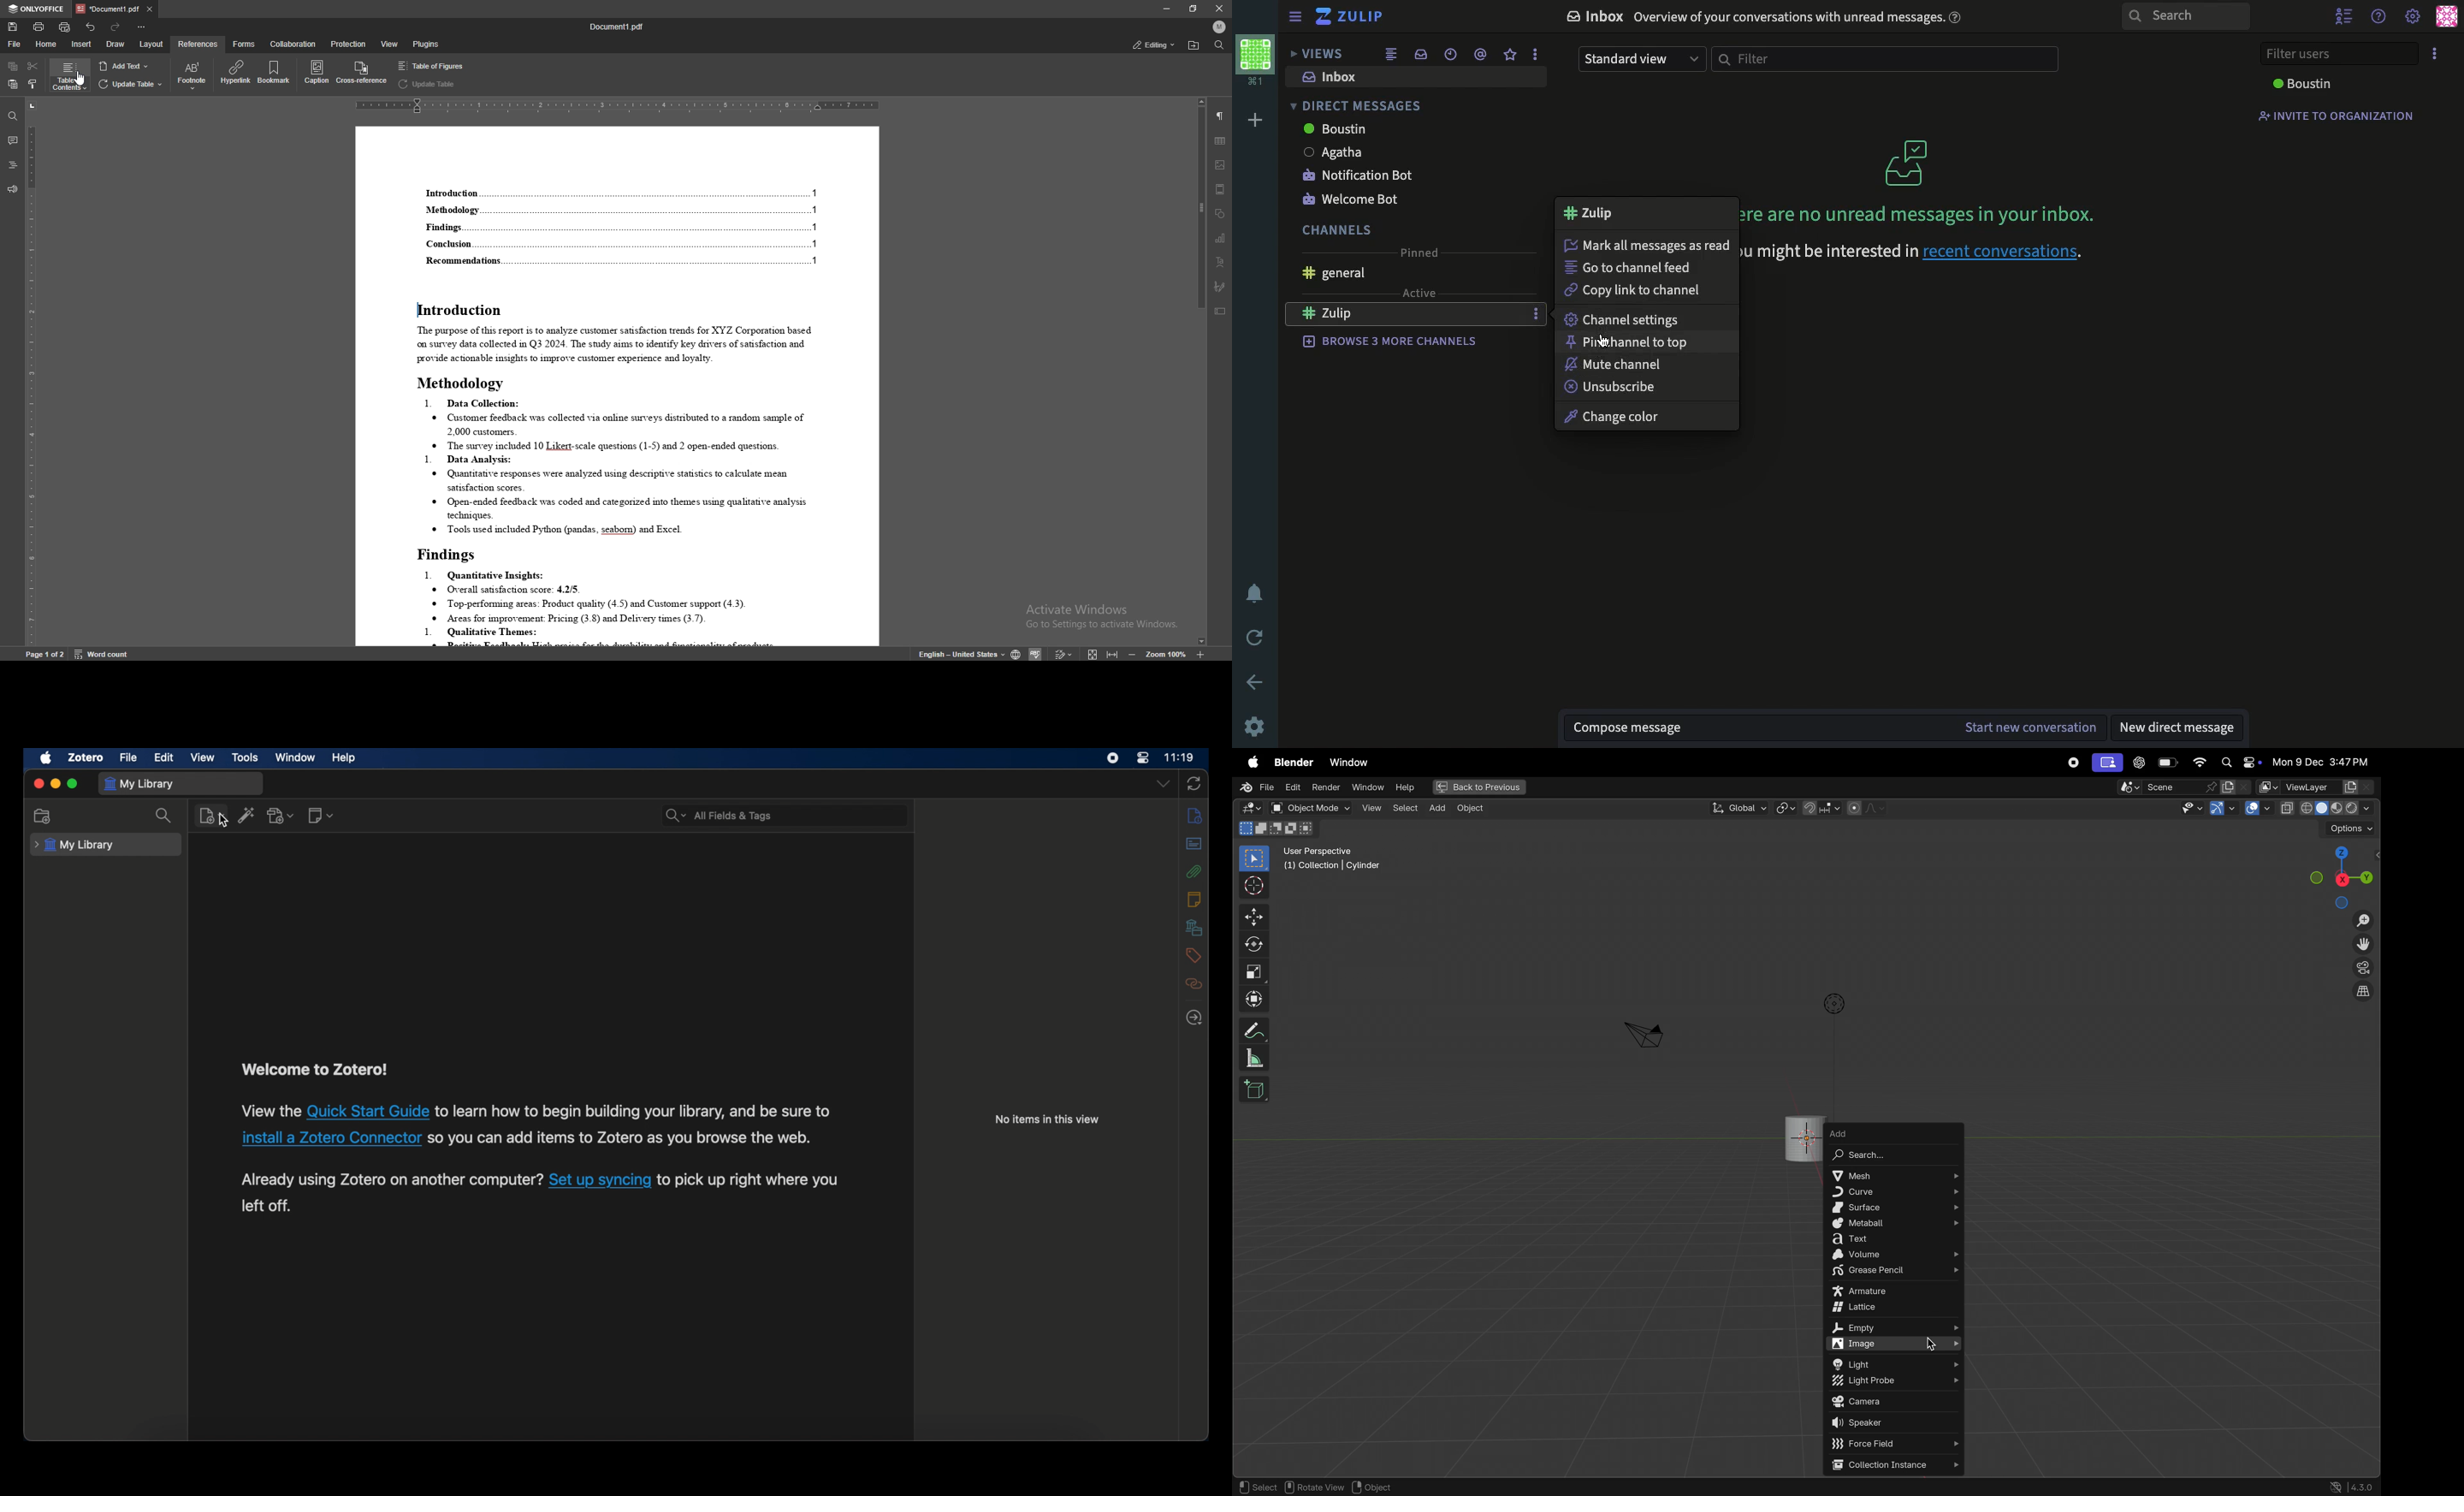  What do you see at coordinates (2335, 116) in the screenshot?
I see `invite to organization` at bounding box center [2335, 116].